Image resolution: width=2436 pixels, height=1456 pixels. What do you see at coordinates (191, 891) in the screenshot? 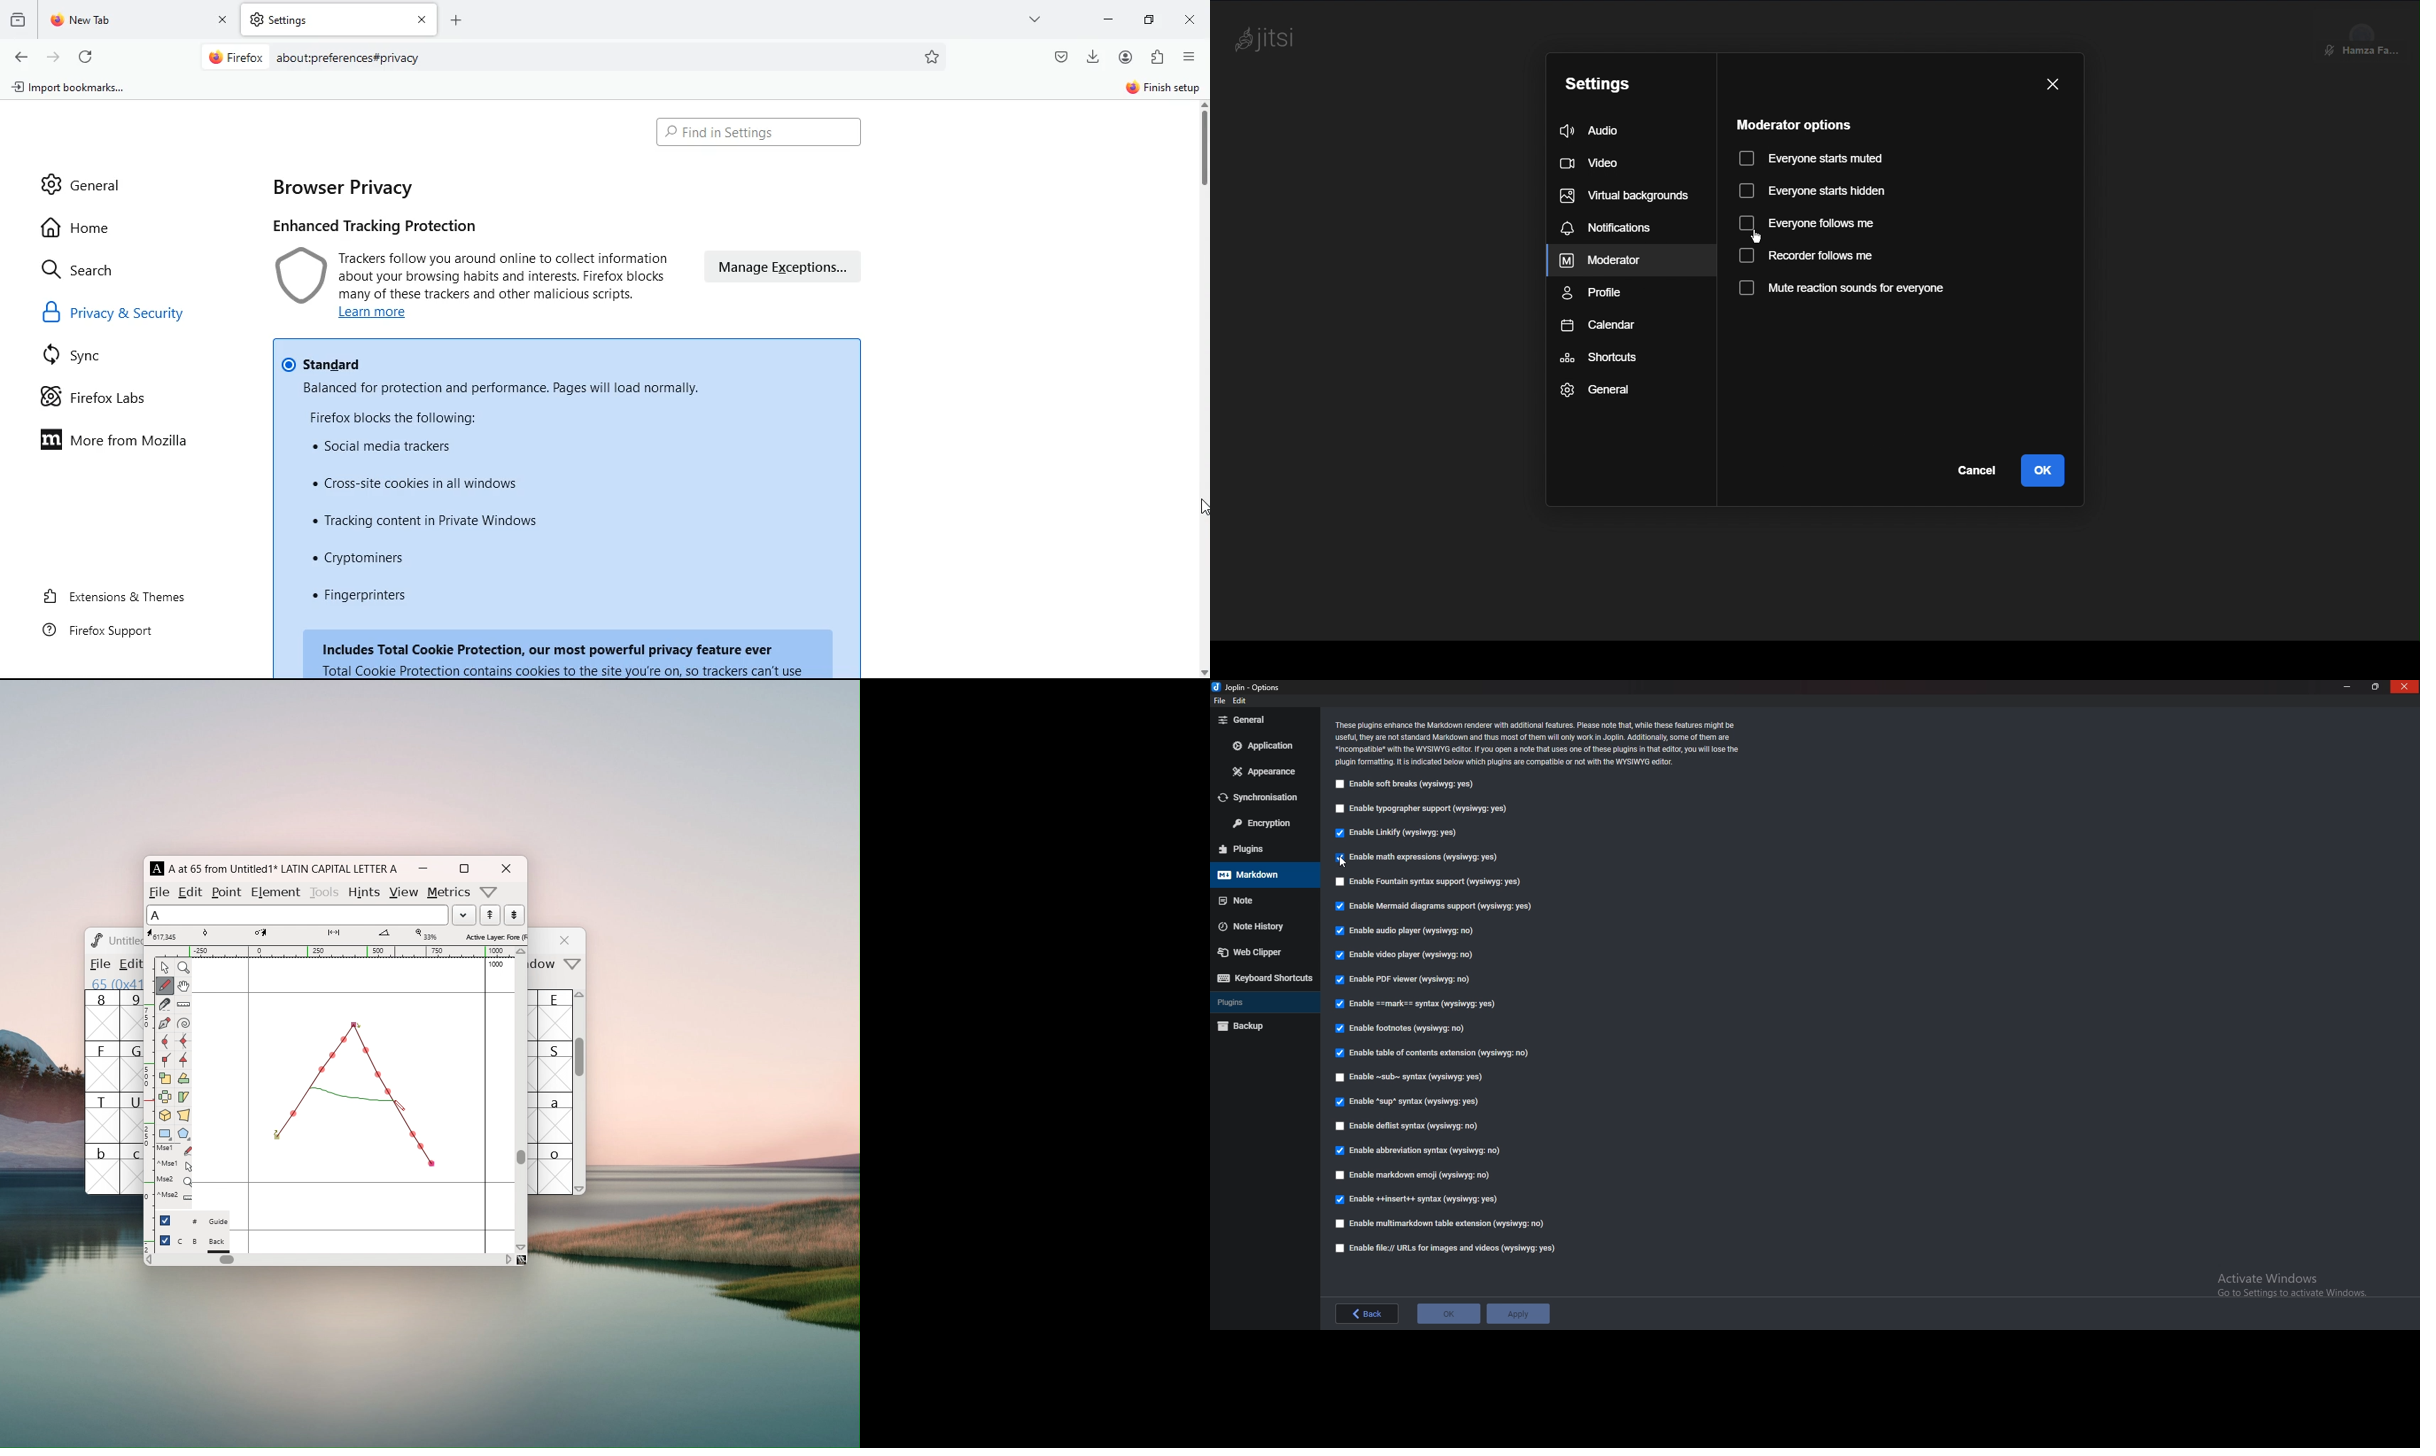
I see `edit` at bounding box center [191, 891].